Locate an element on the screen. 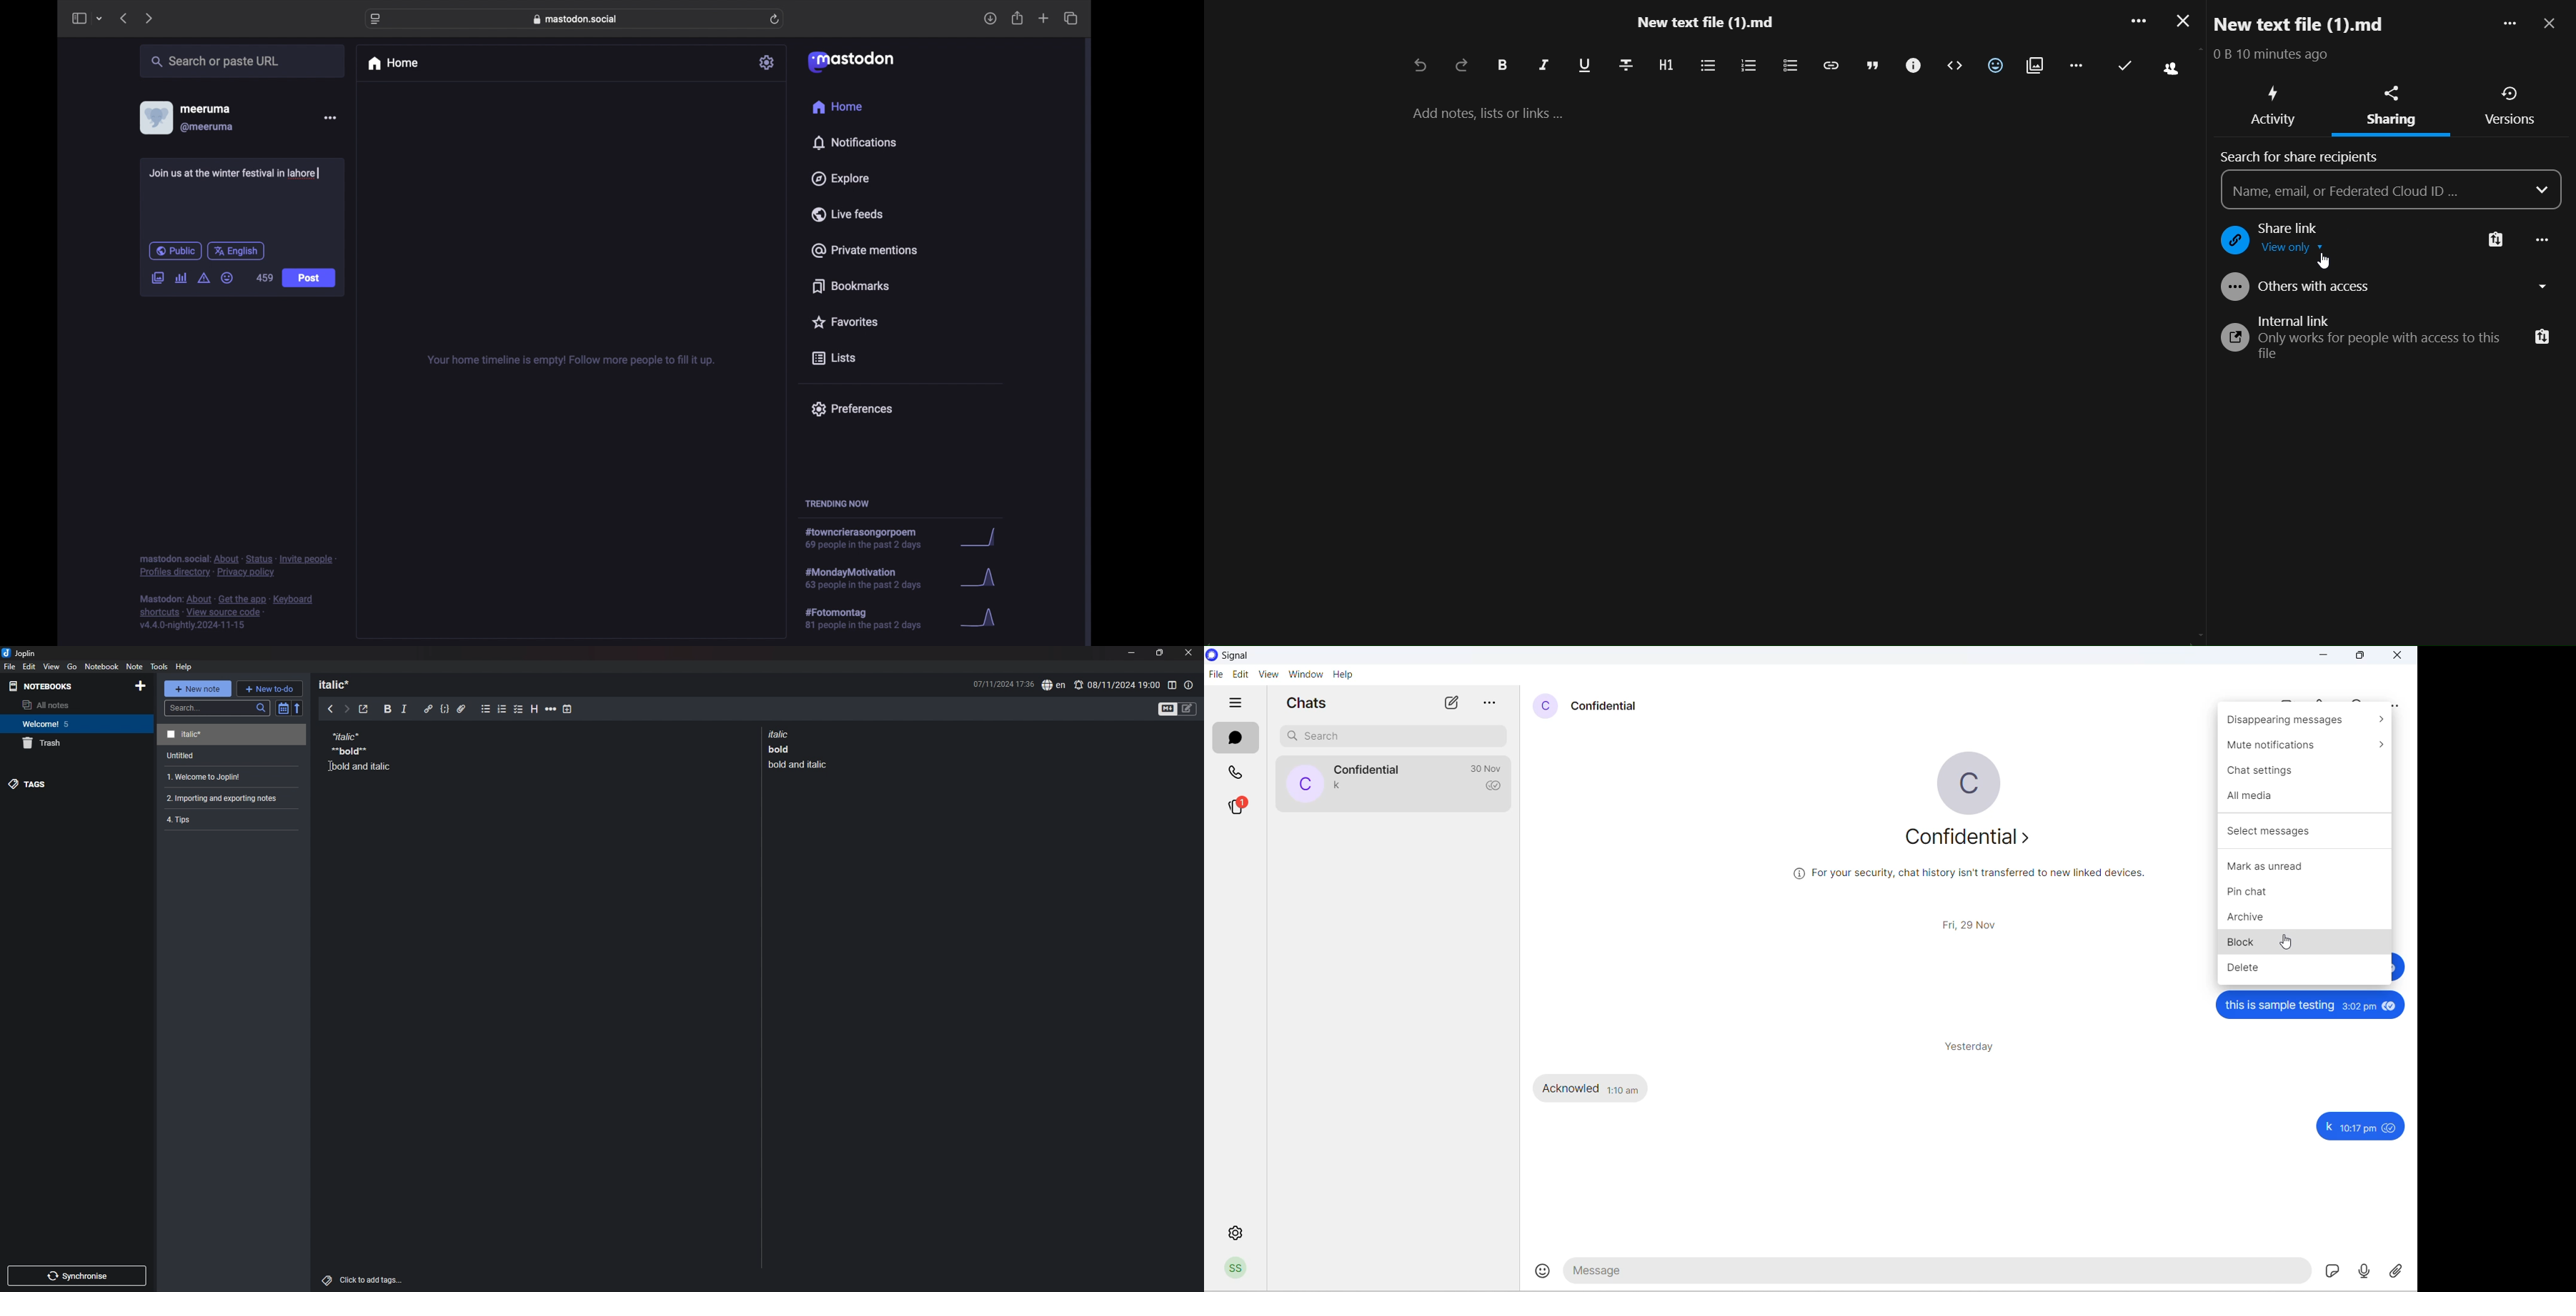 This screenshot has height=1316, width=2576. code is located at coordinates (444, 709).